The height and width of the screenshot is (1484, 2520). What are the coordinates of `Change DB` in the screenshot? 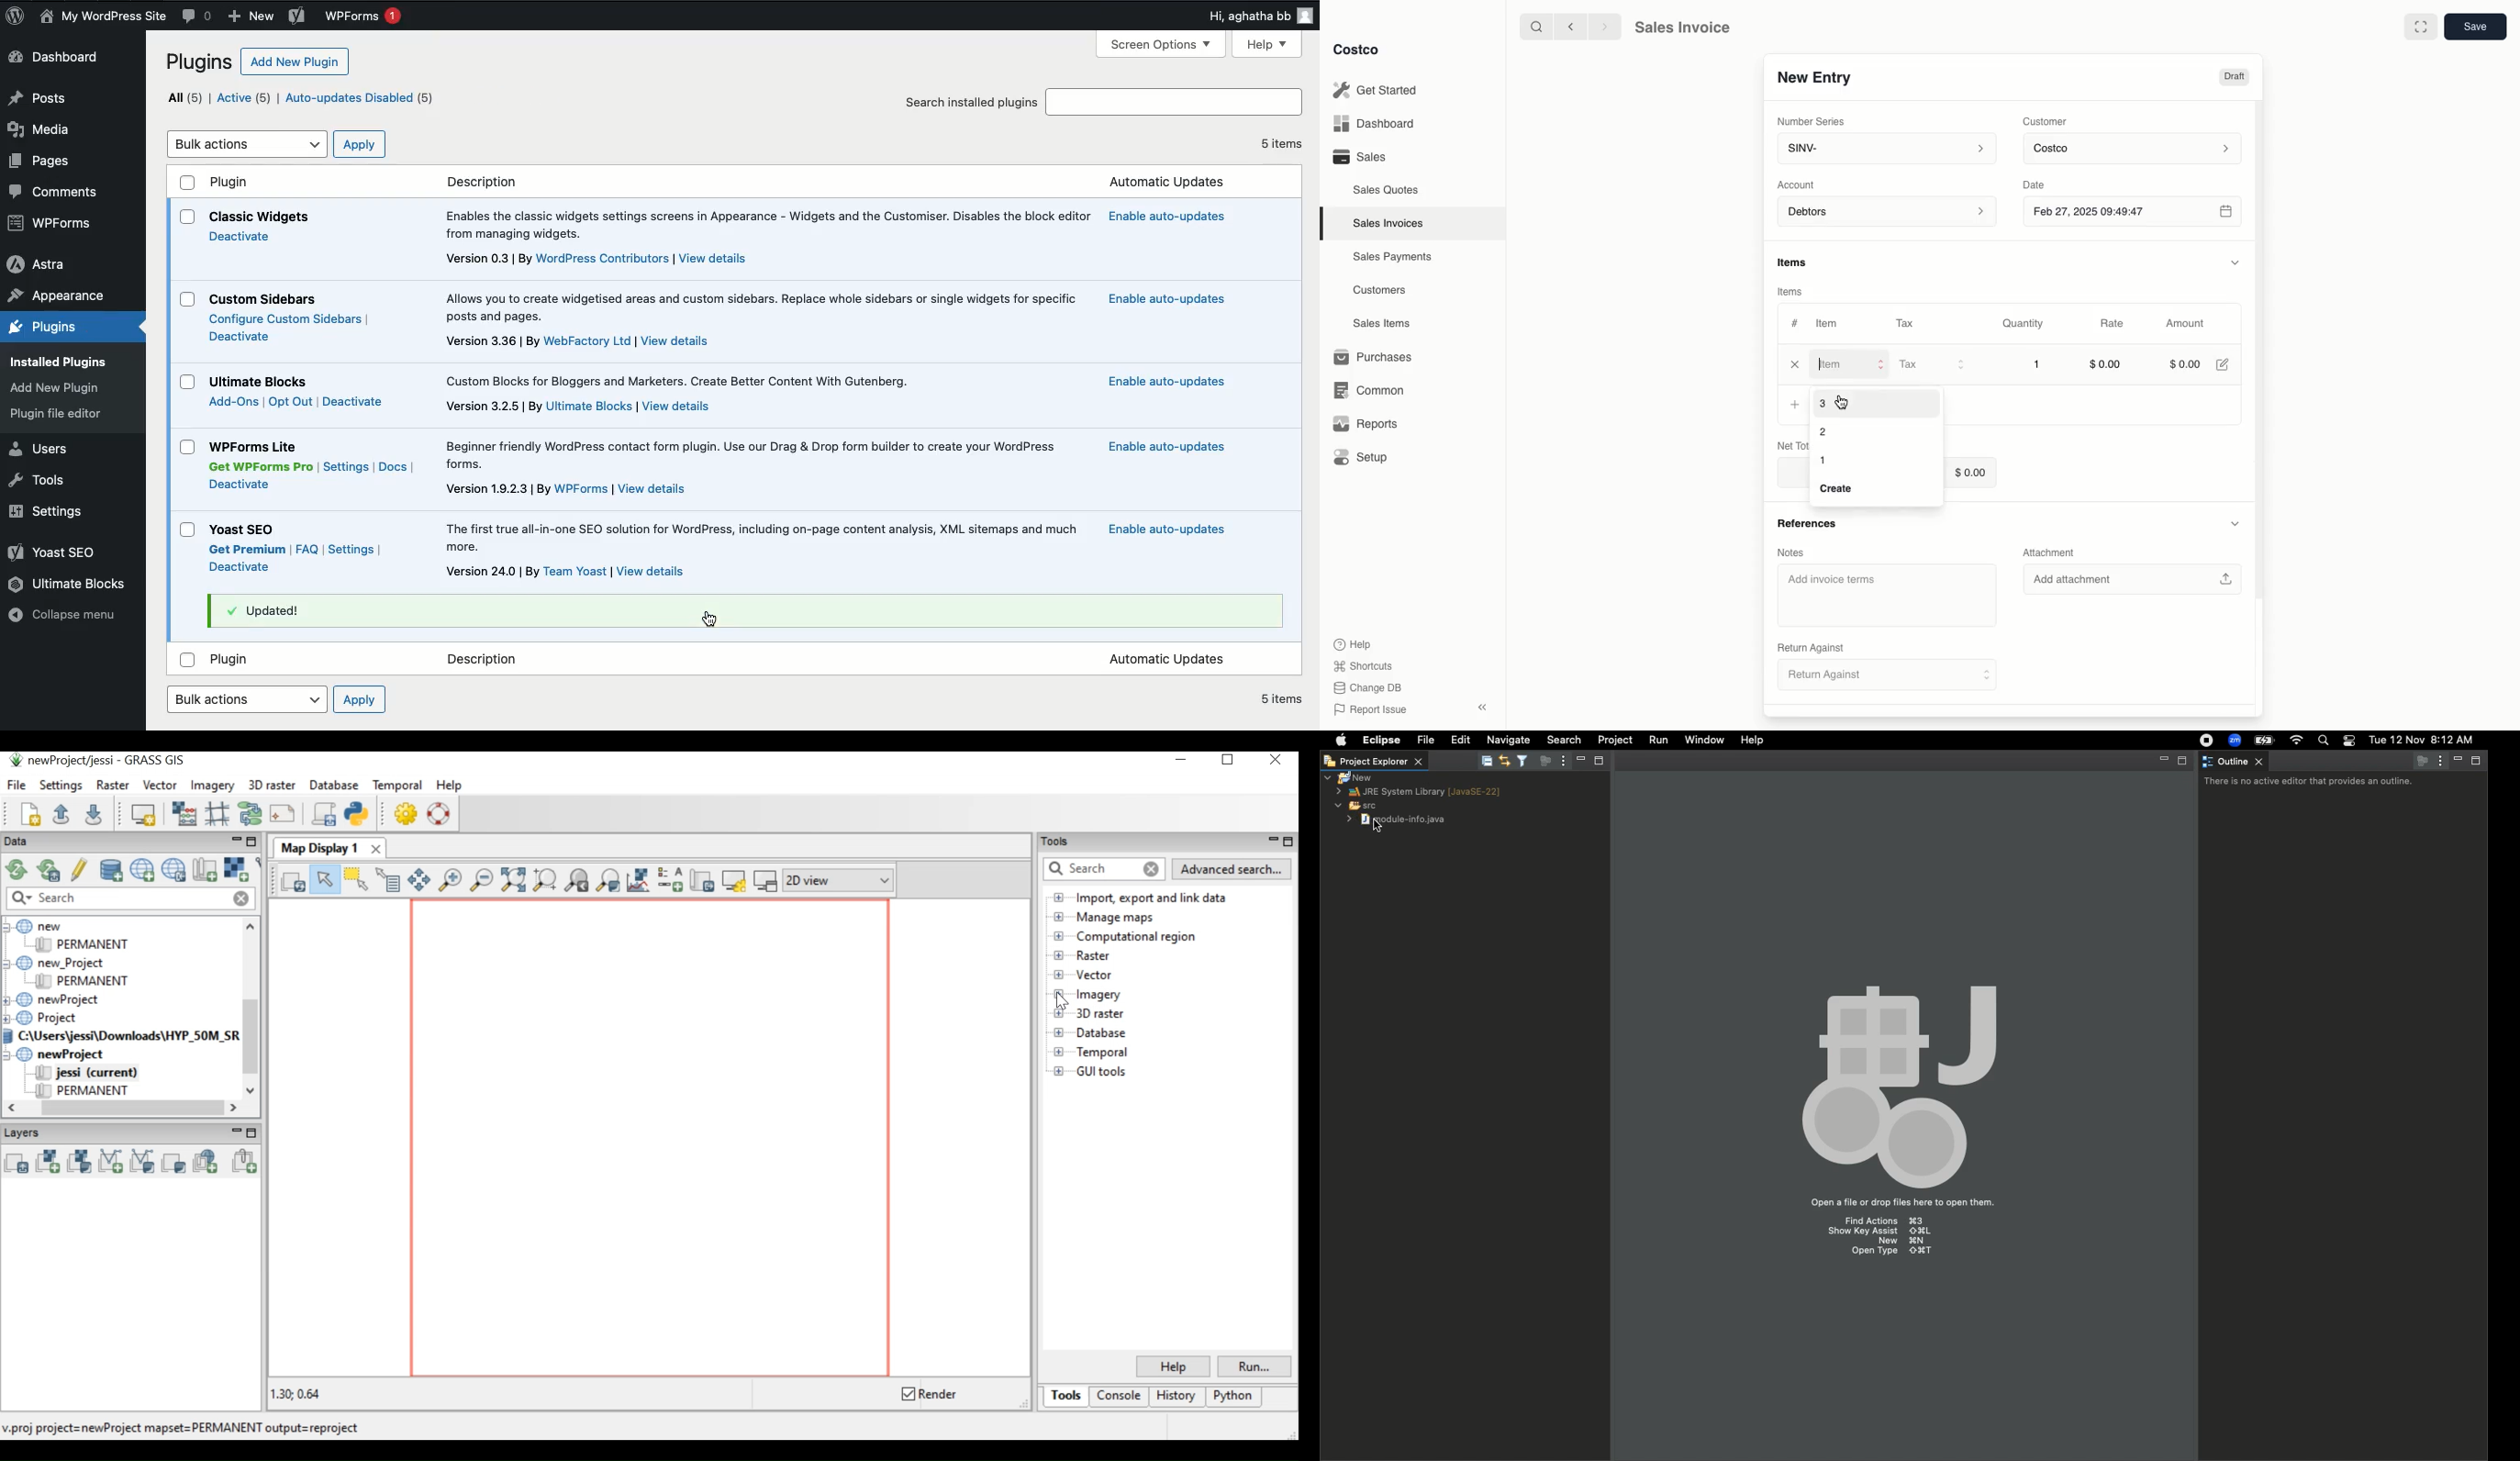 It's located at (1370, 685).